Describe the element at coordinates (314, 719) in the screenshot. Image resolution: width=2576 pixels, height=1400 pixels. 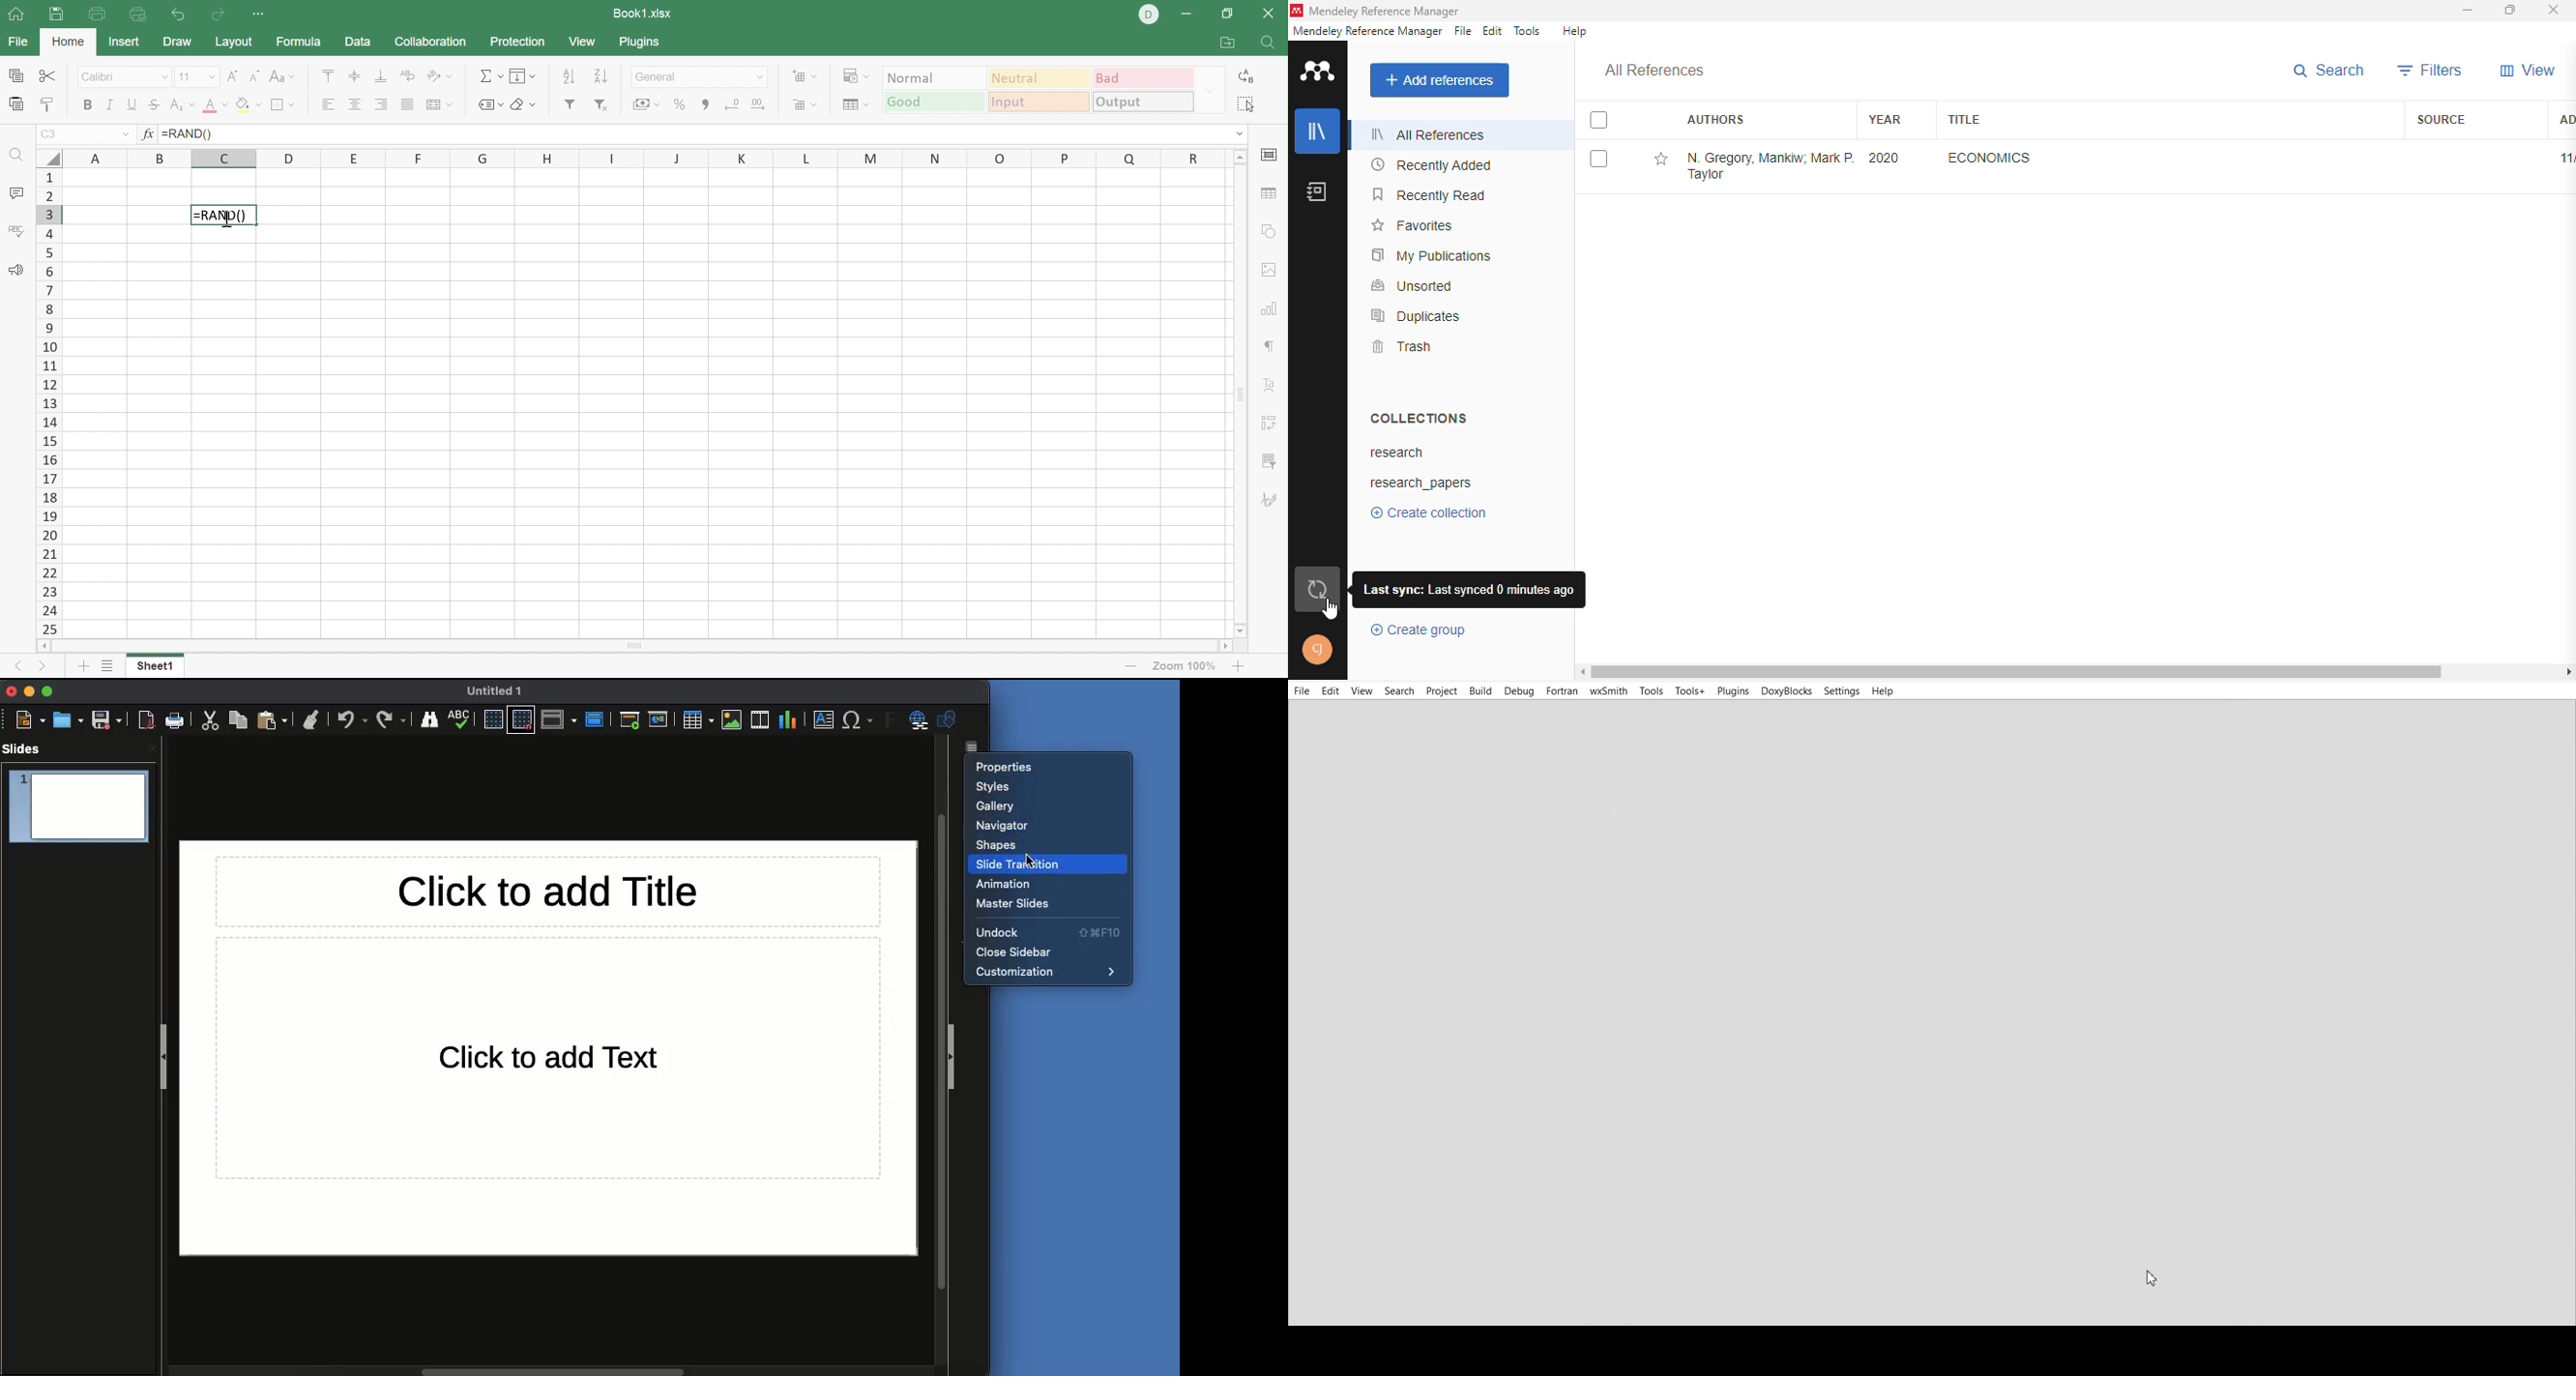
I see `Clean formatting` at that location.